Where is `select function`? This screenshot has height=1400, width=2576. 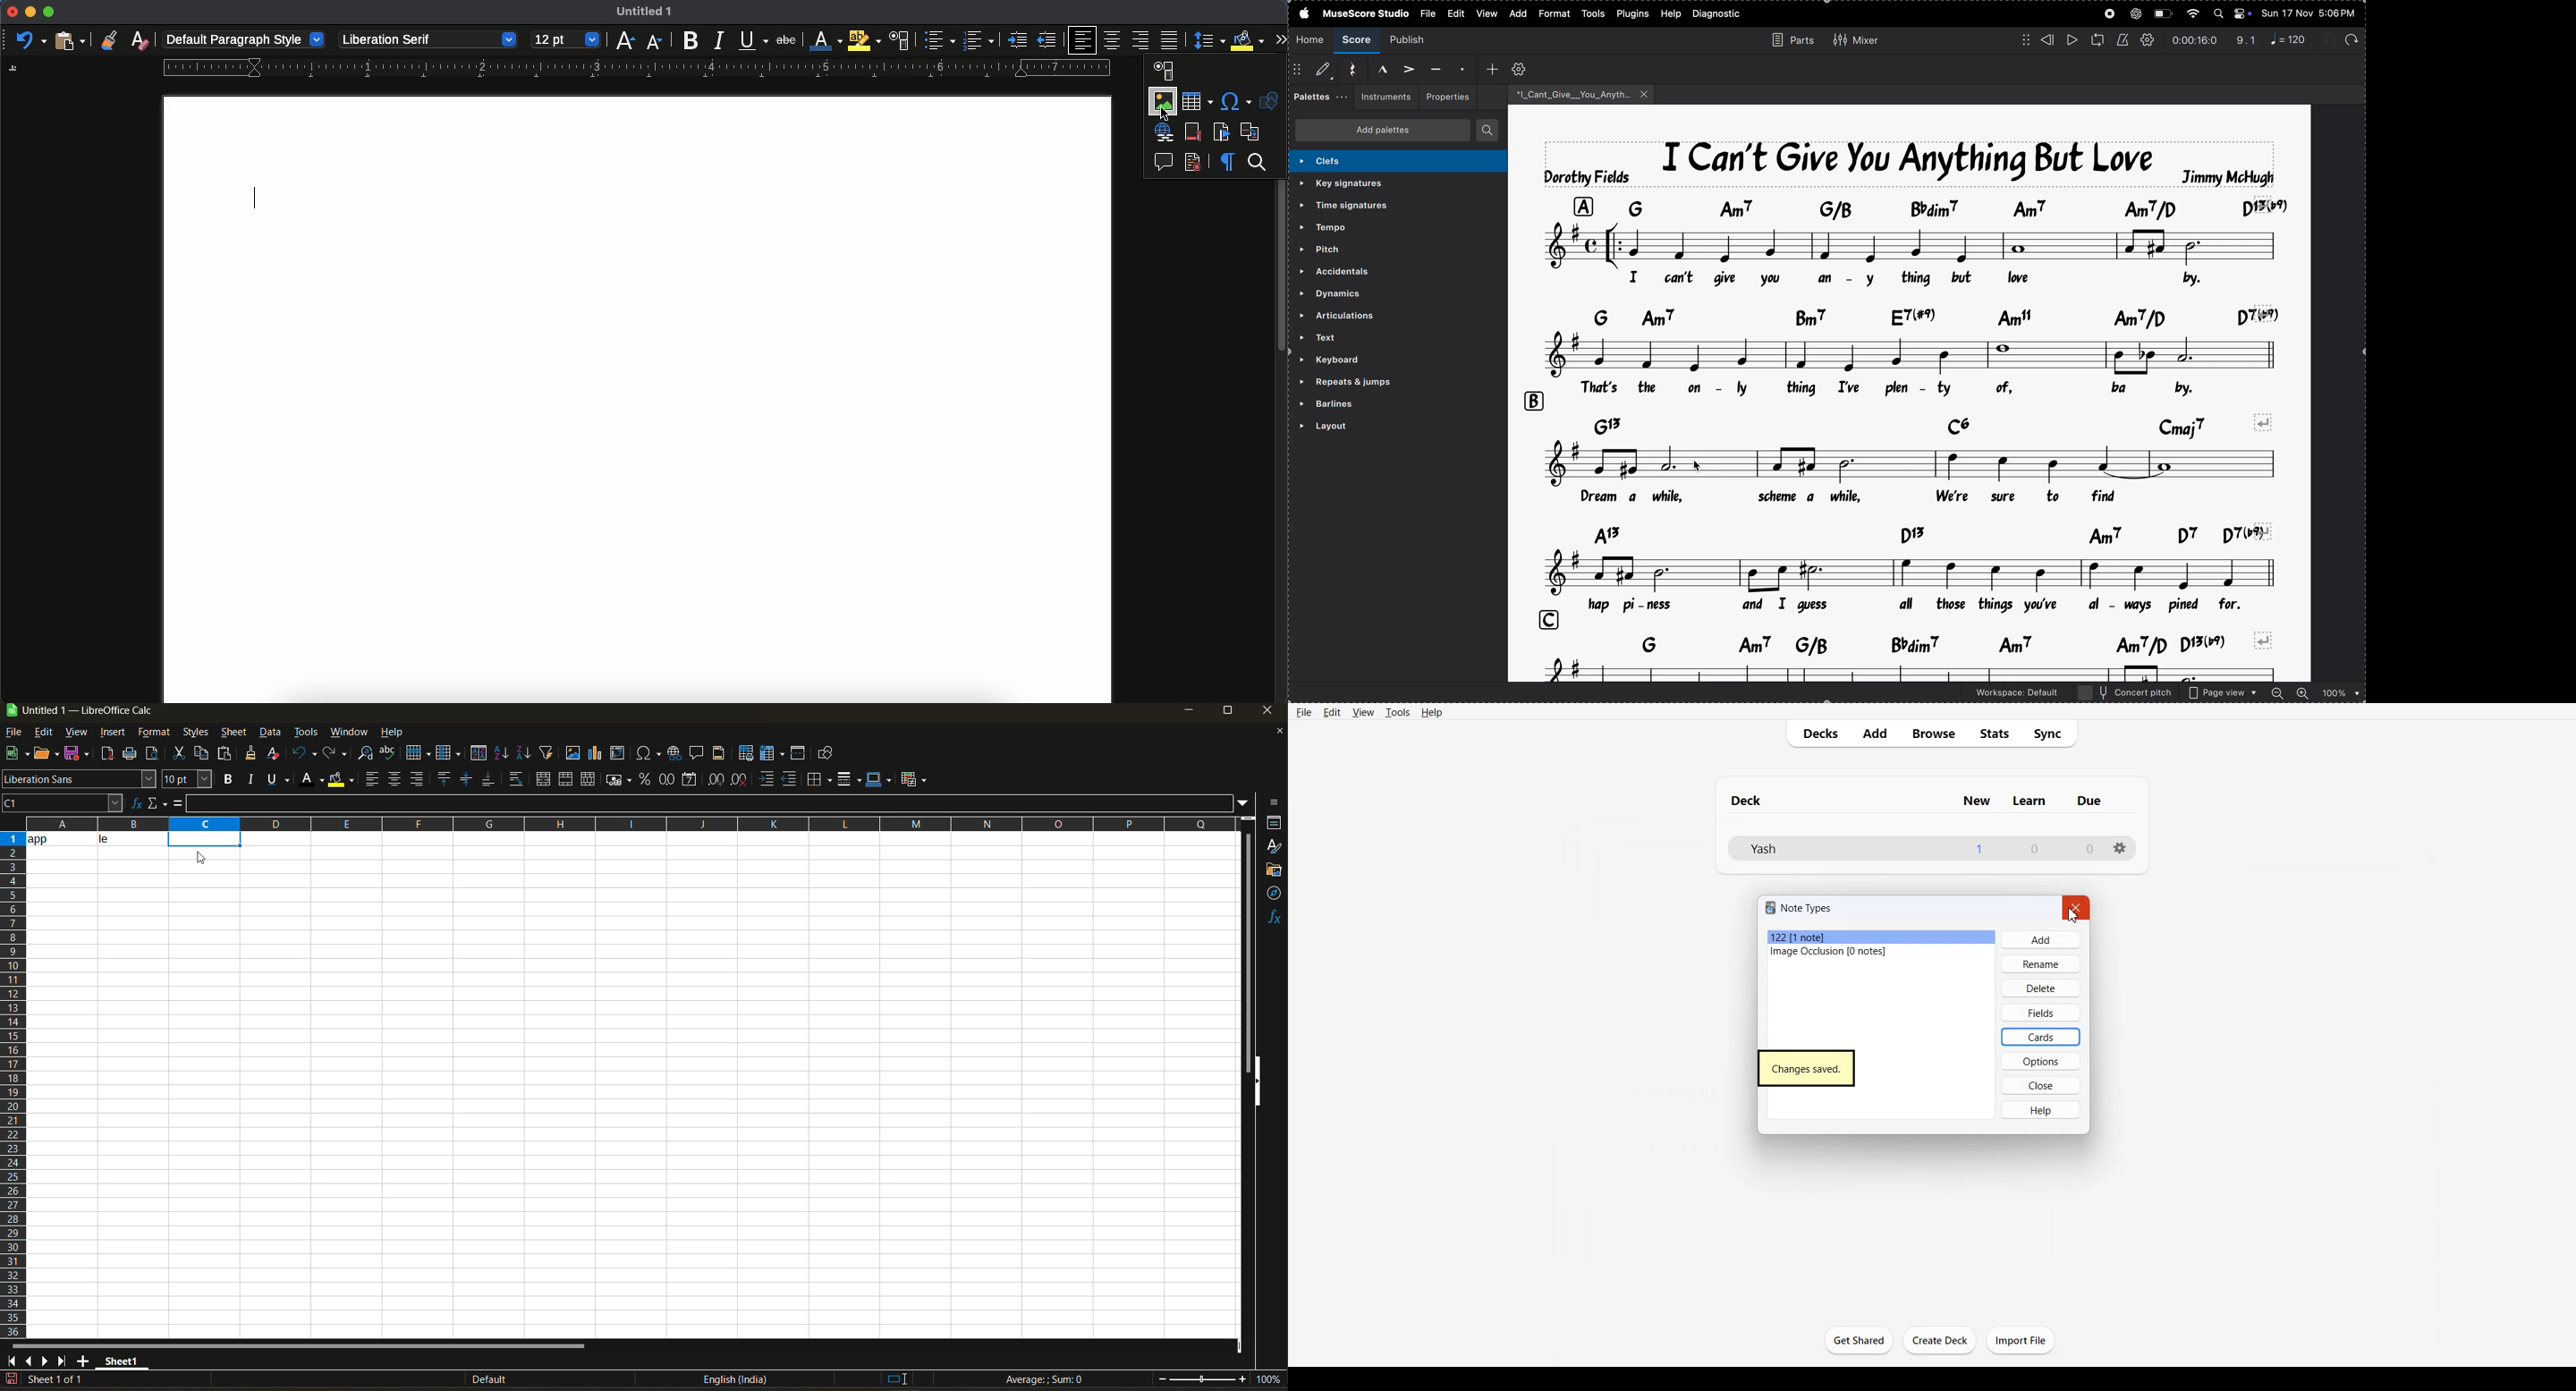 select function is located at coordinates (156, 802).